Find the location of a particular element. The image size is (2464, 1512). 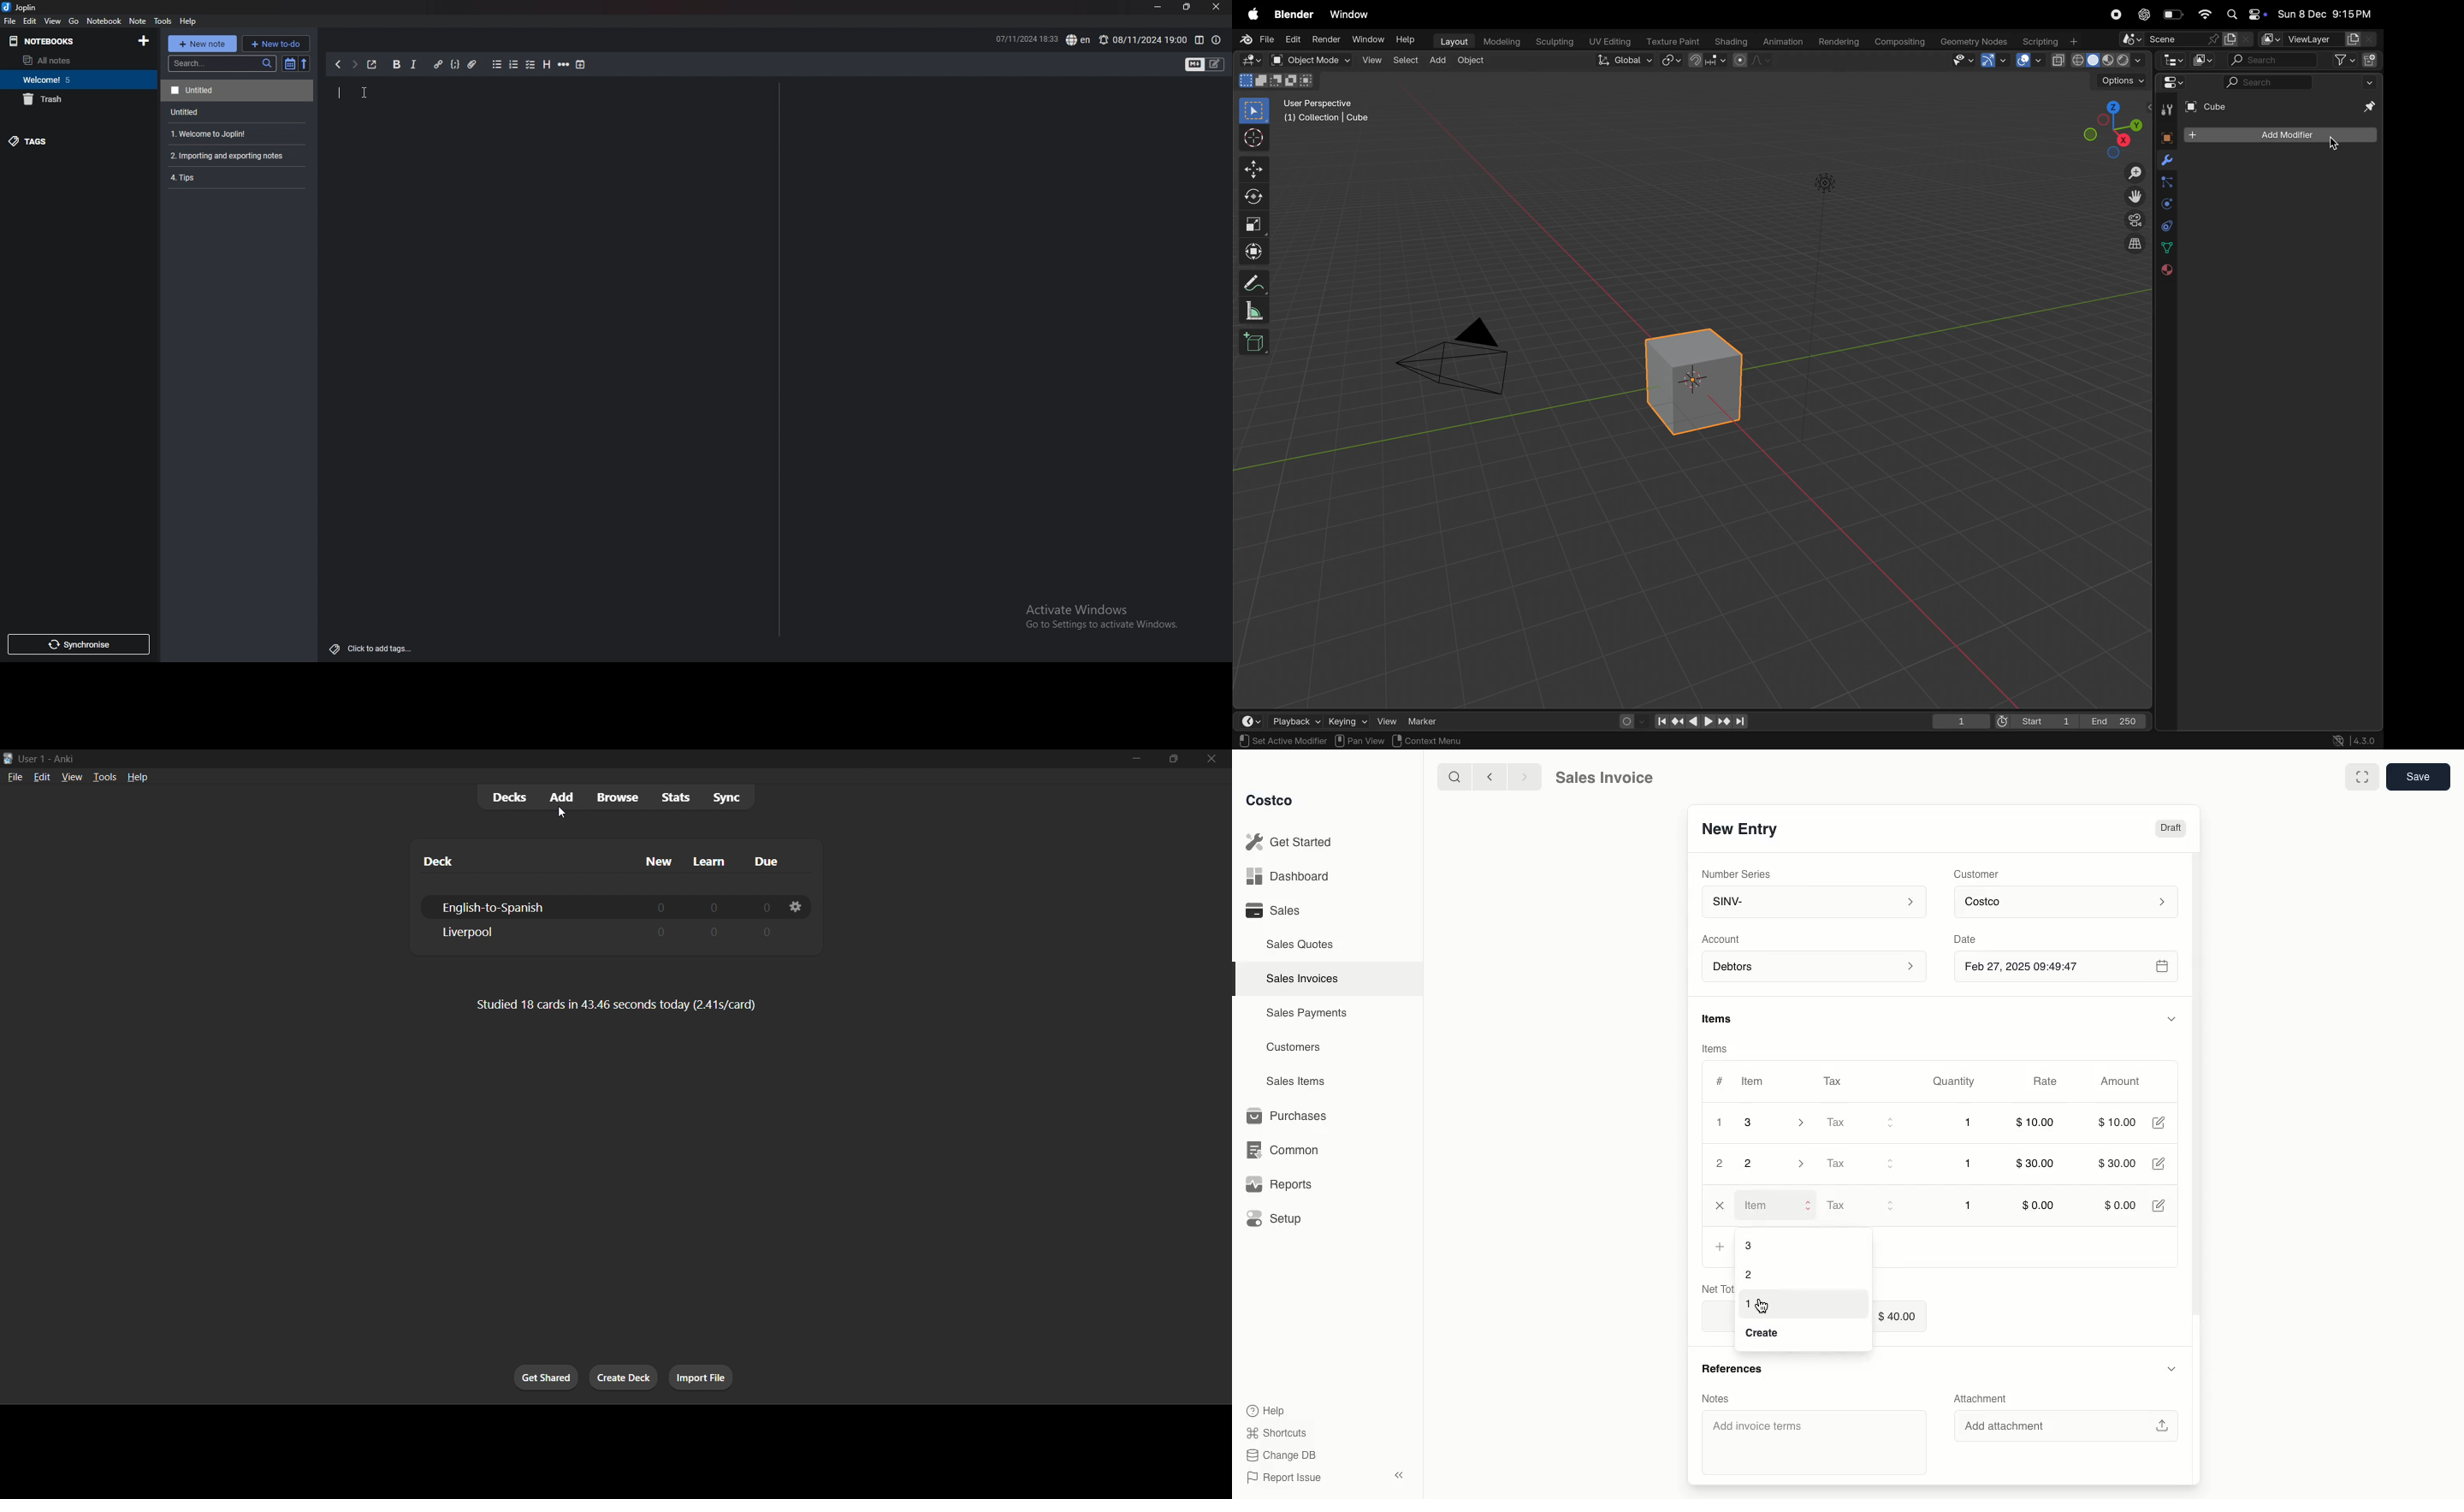

Debtors is located at coordinates (1815, 968).